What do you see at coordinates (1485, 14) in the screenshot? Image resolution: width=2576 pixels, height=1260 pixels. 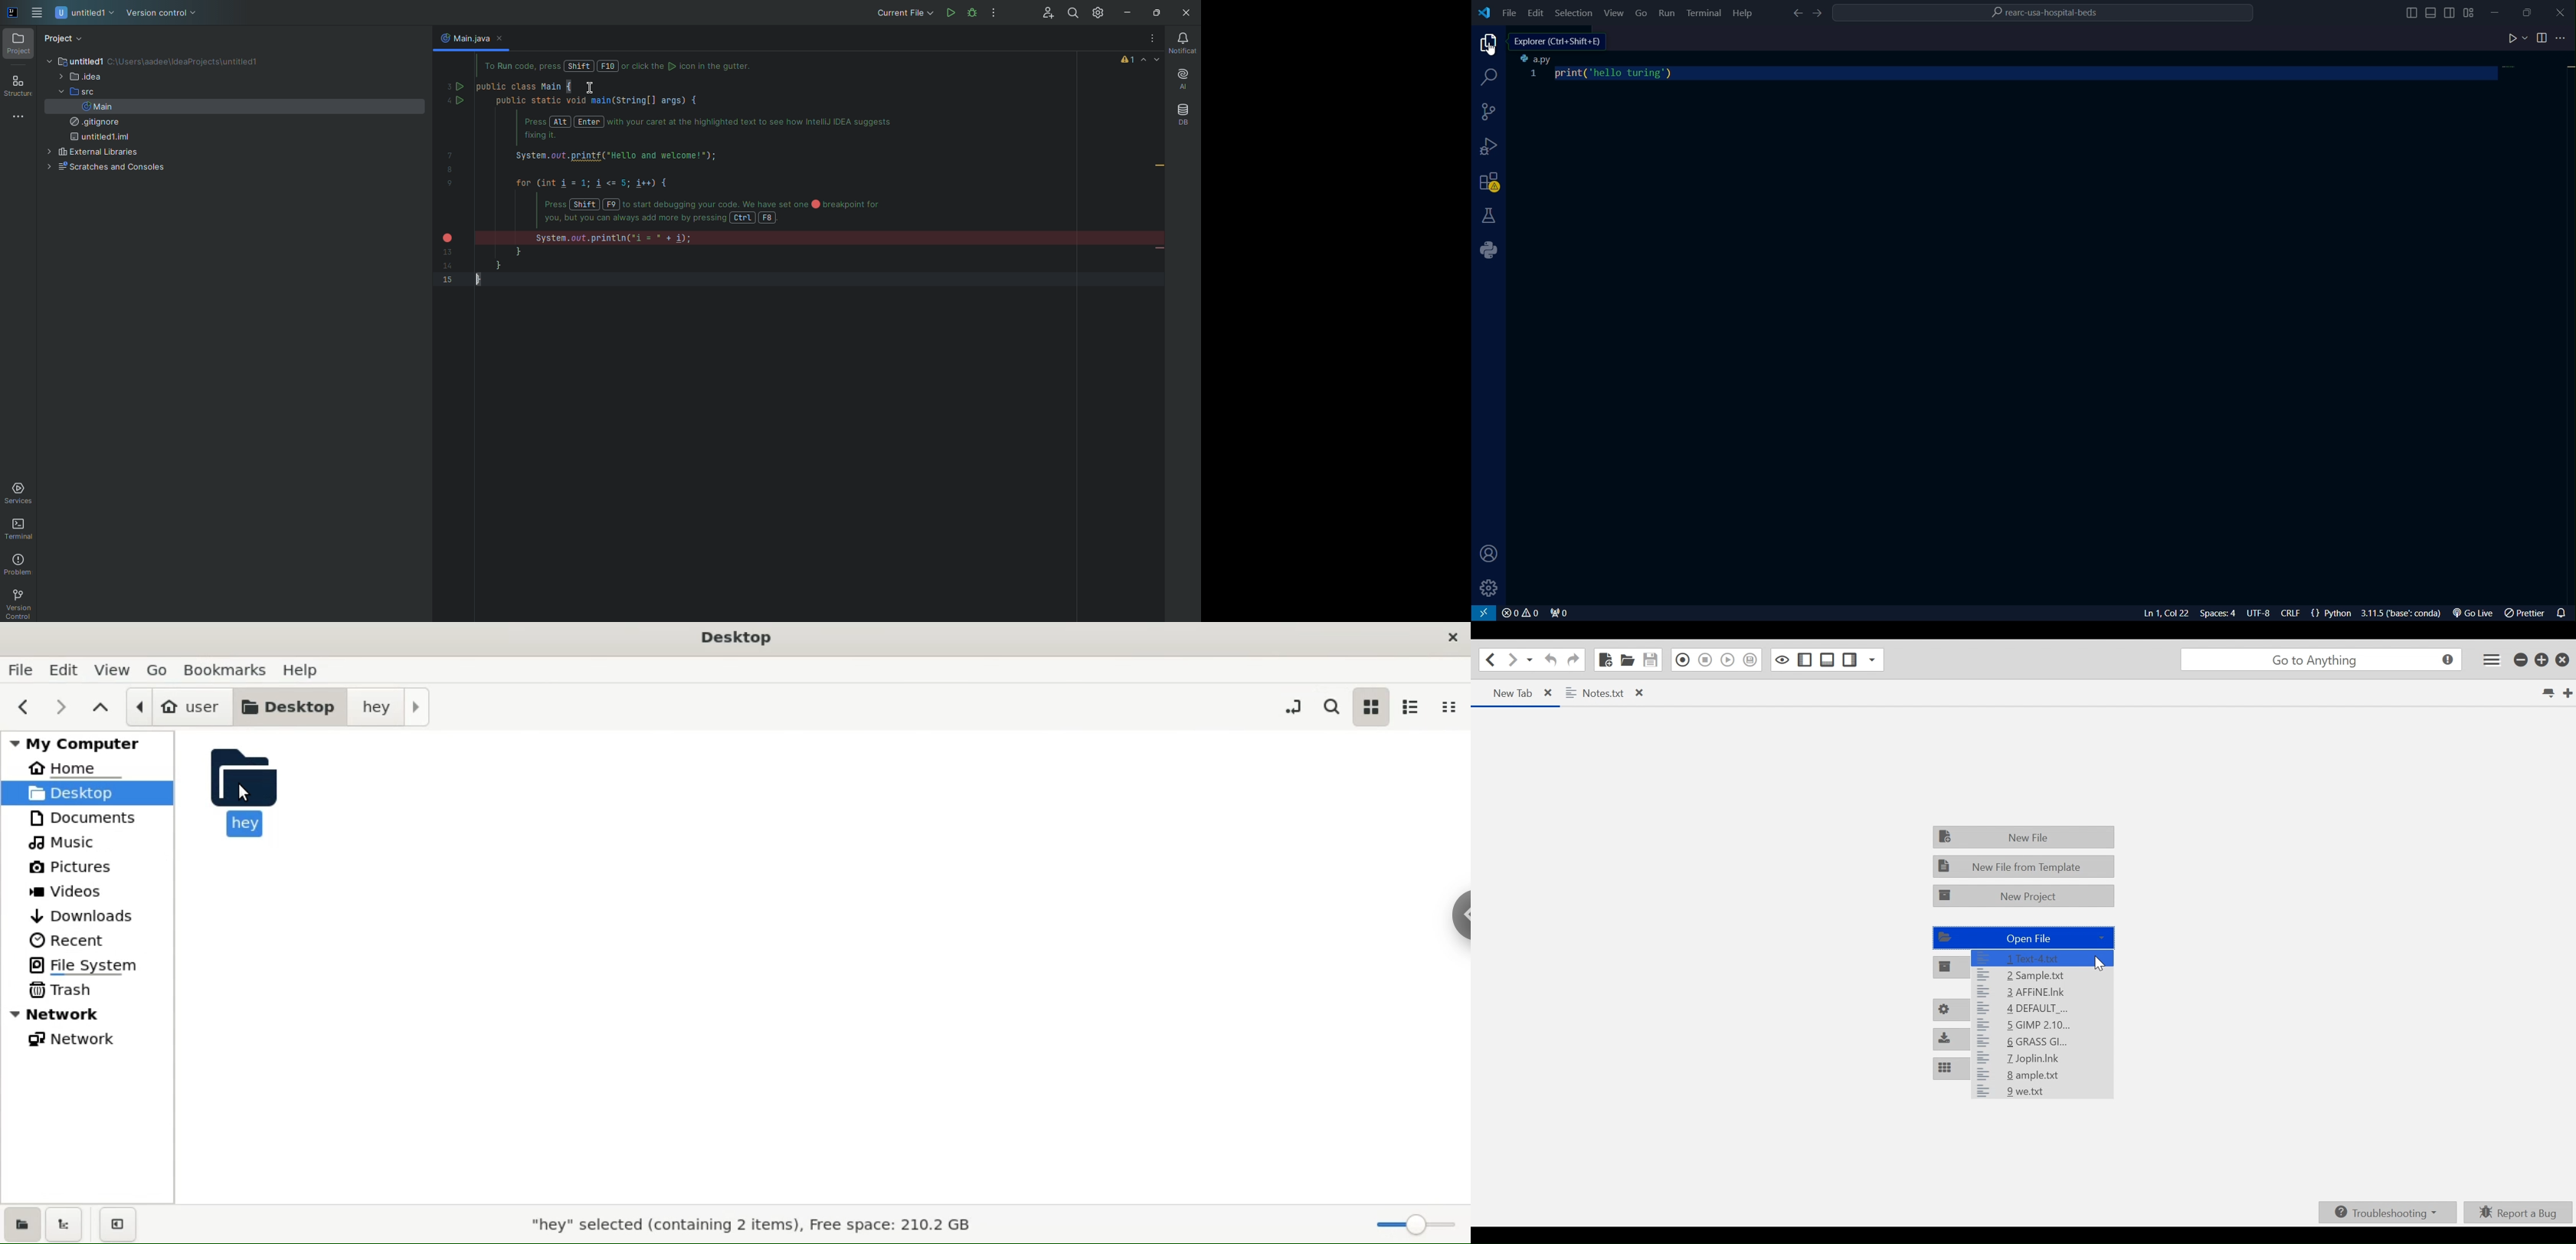 I see `logo` at bounding box center [1485, 14].